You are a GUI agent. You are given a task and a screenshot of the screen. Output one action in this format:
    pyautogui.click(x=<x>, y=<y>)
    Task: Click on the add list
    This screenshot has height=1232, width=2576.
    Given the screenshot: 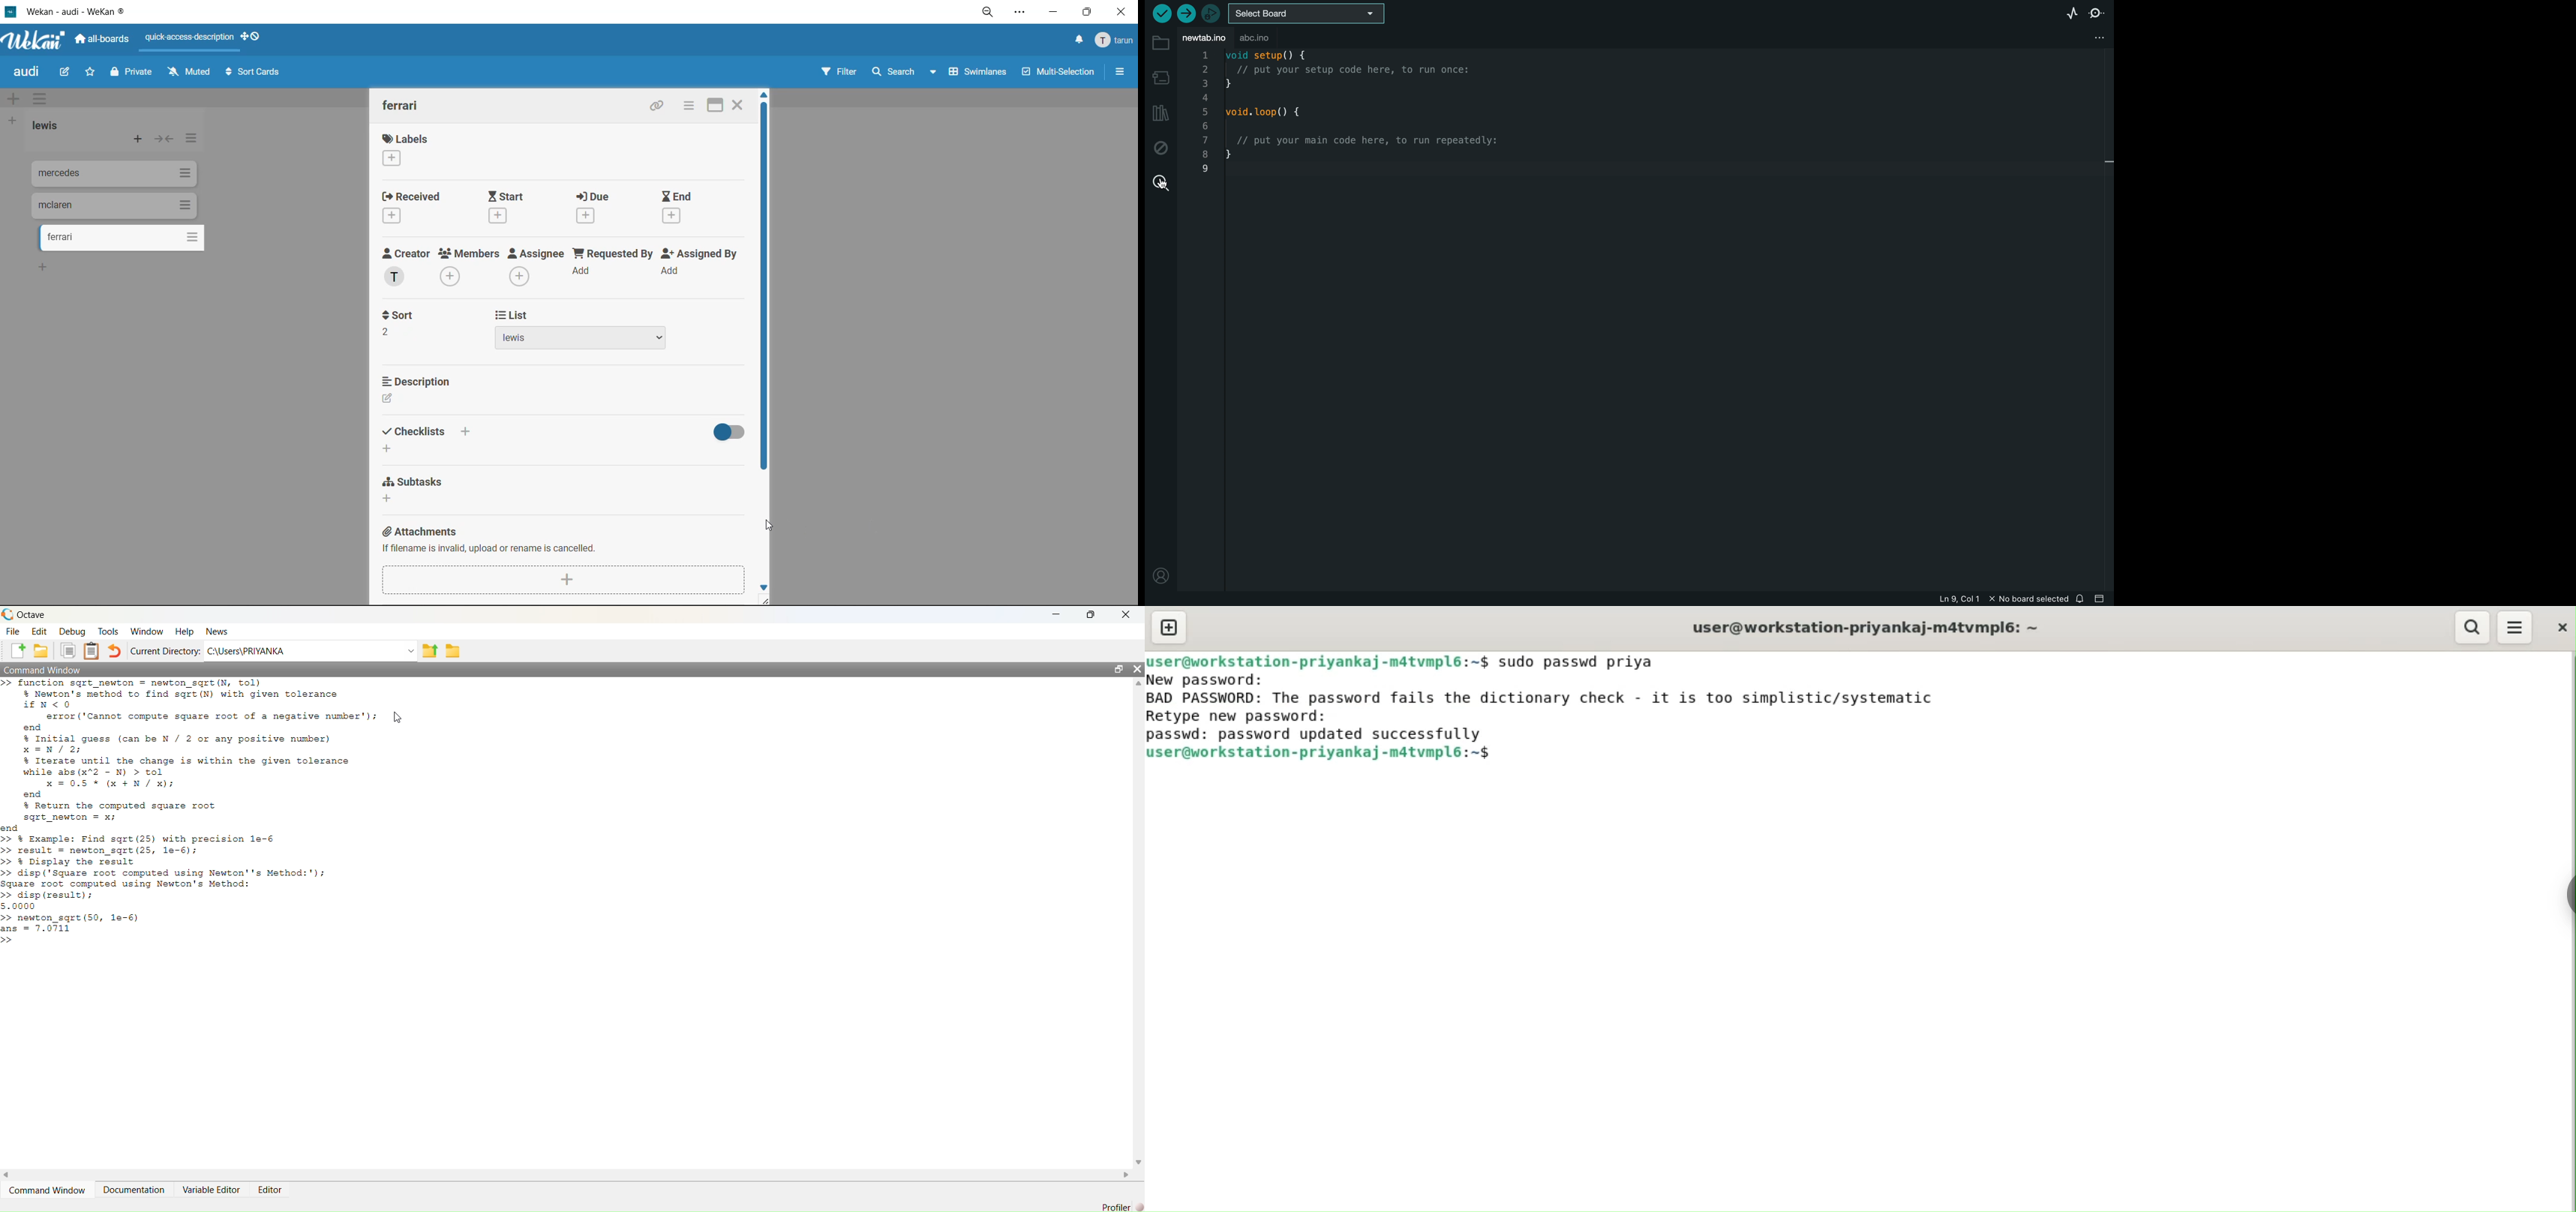 What is the action you would take?
    pyautogui.click(x=13, y=123)
    